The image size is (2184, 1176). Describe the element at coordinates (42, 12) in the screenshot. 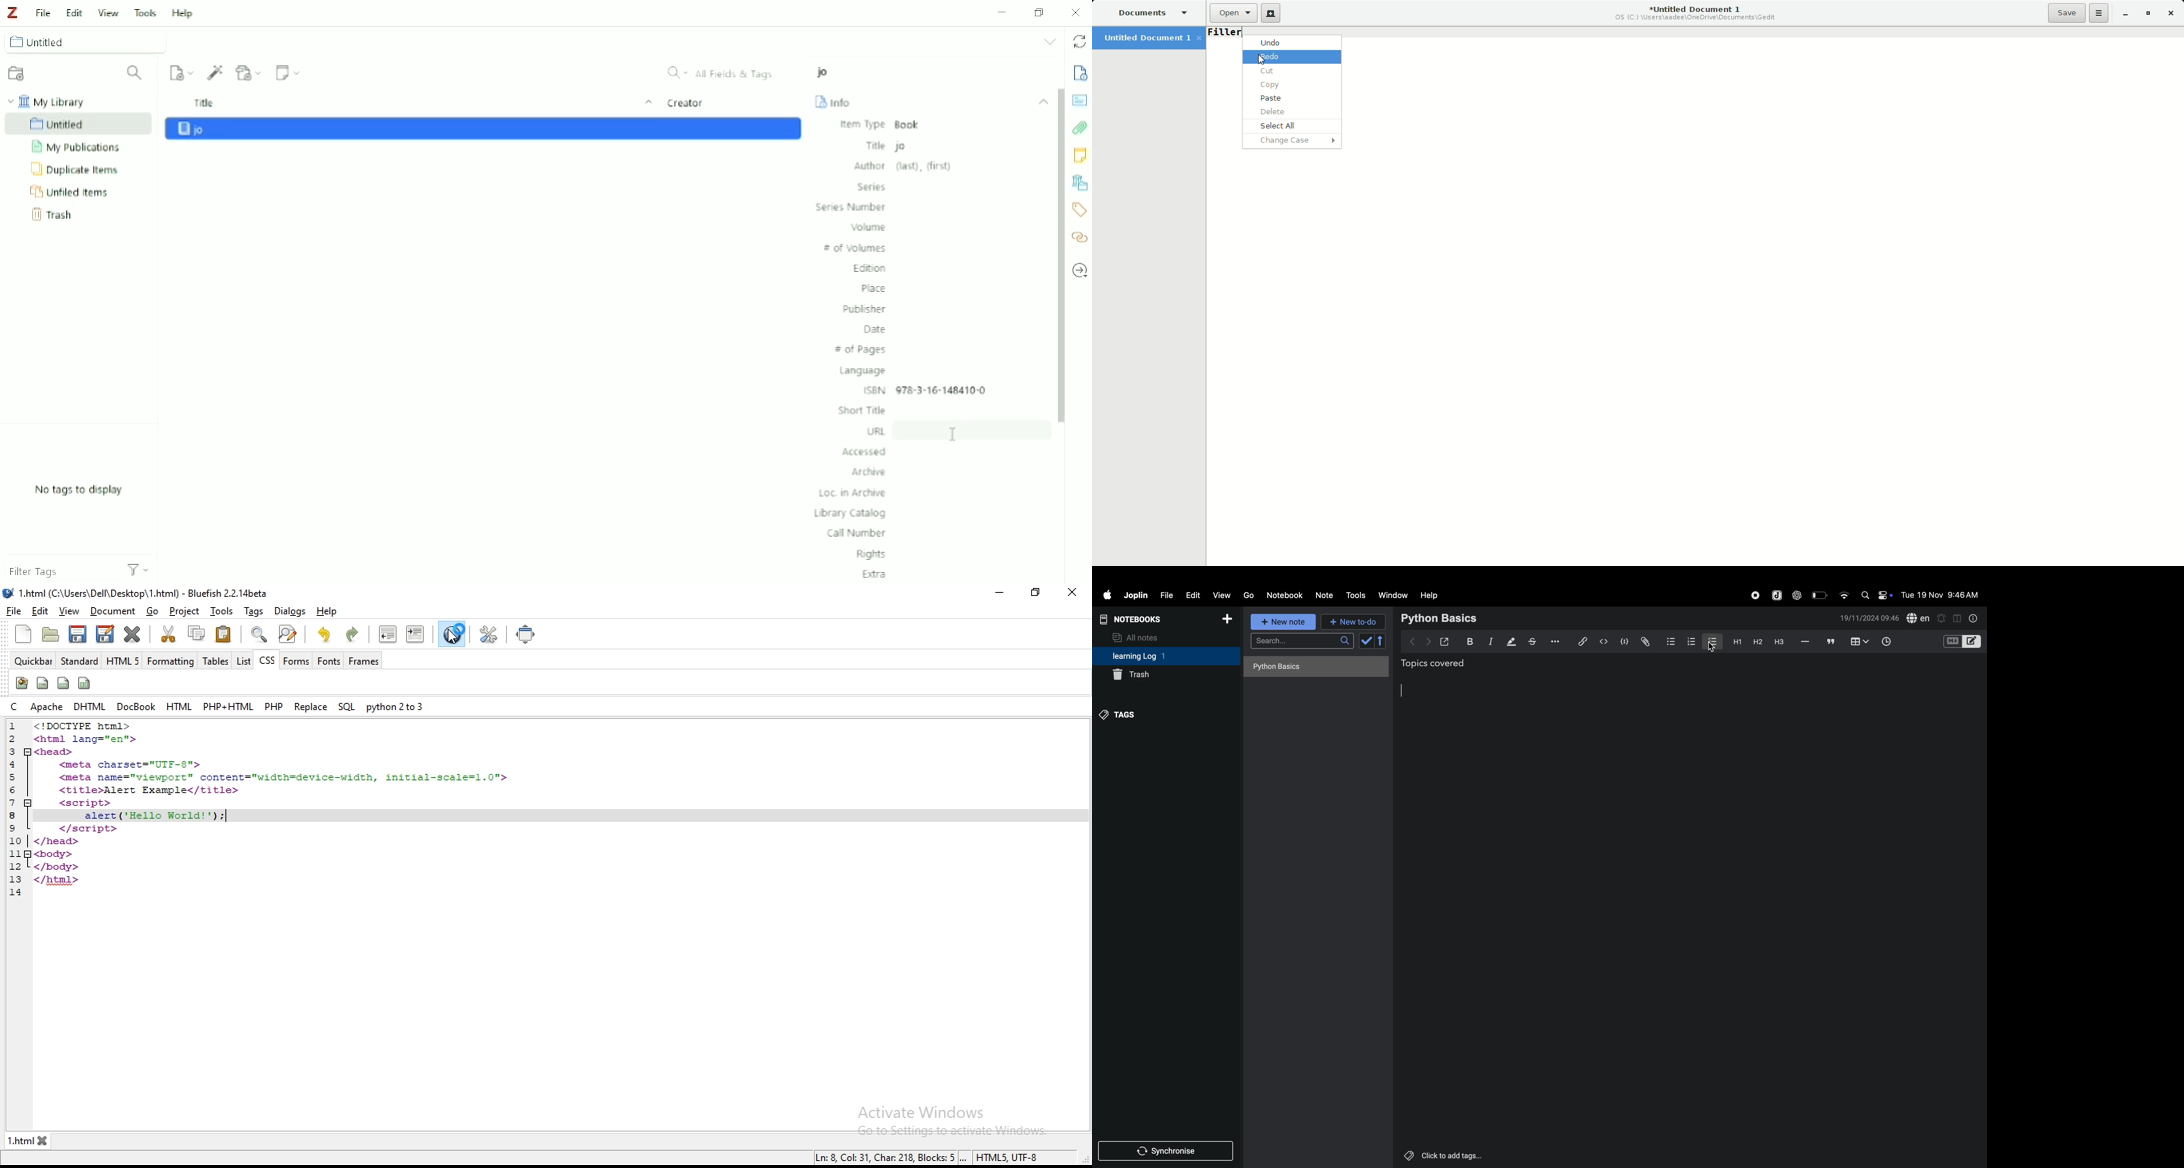

I see `File` at that location.